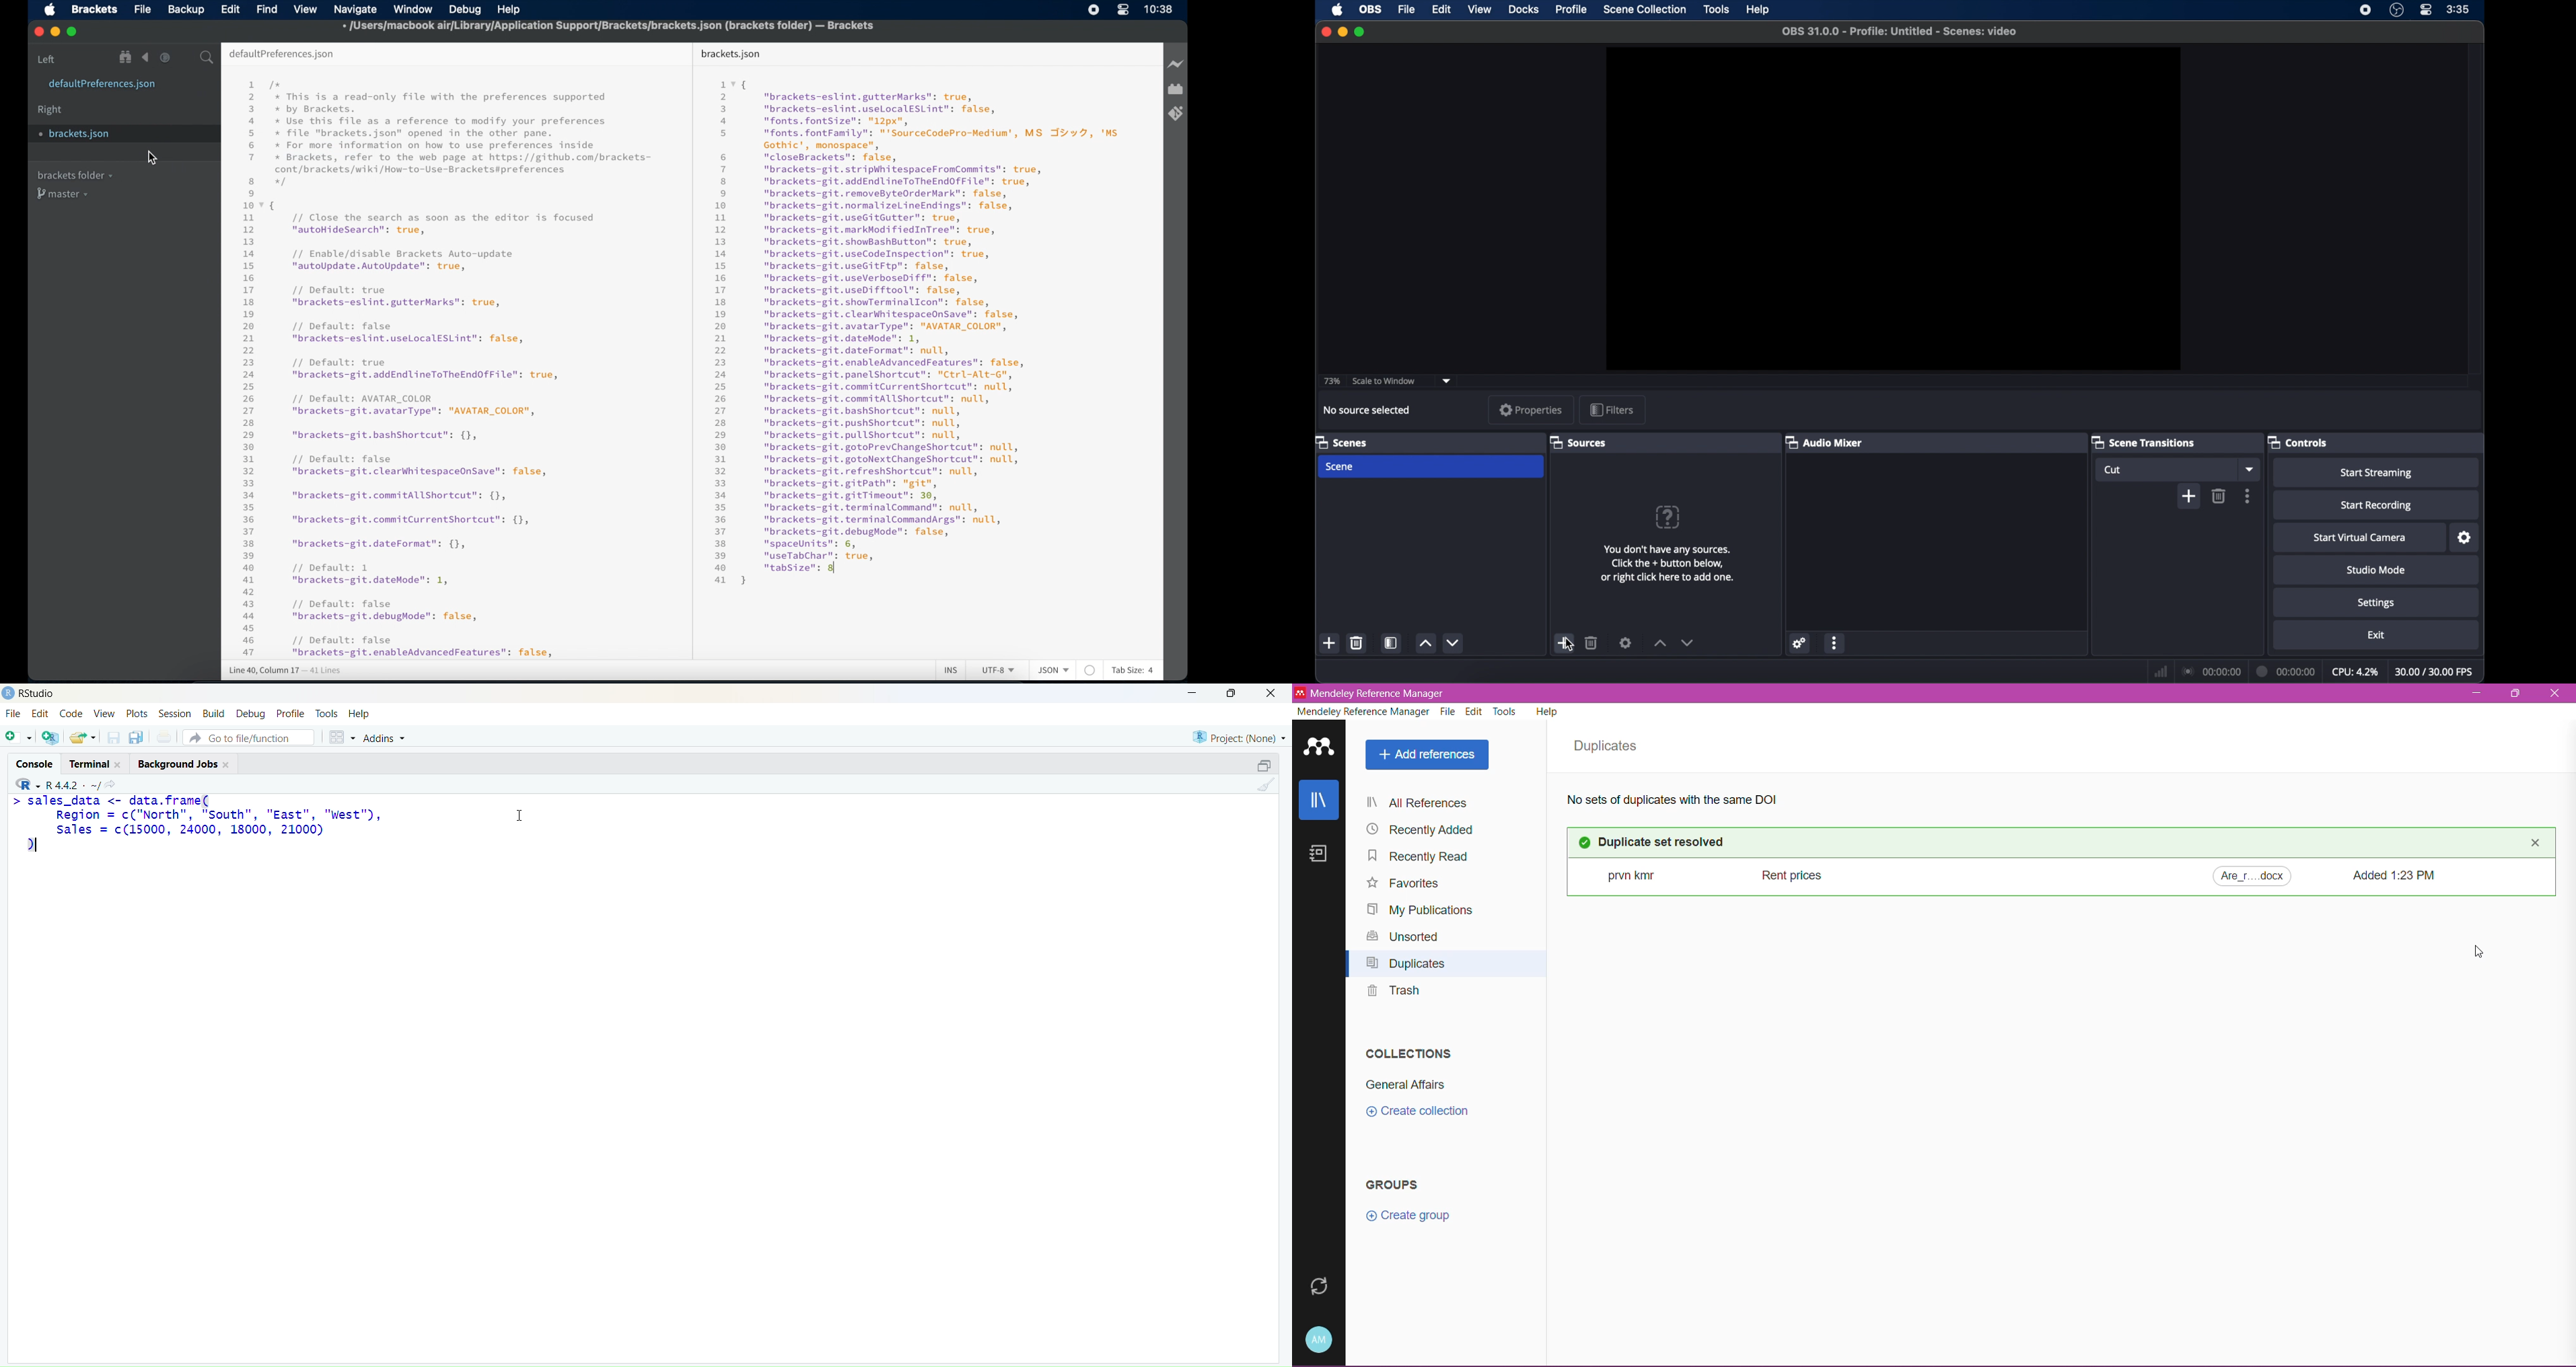 This screenshot has width=2576, height=1372. What do you see at coordinates (136, 738) in the screenshot?
I see `save as` at bounding box center [136, 738].